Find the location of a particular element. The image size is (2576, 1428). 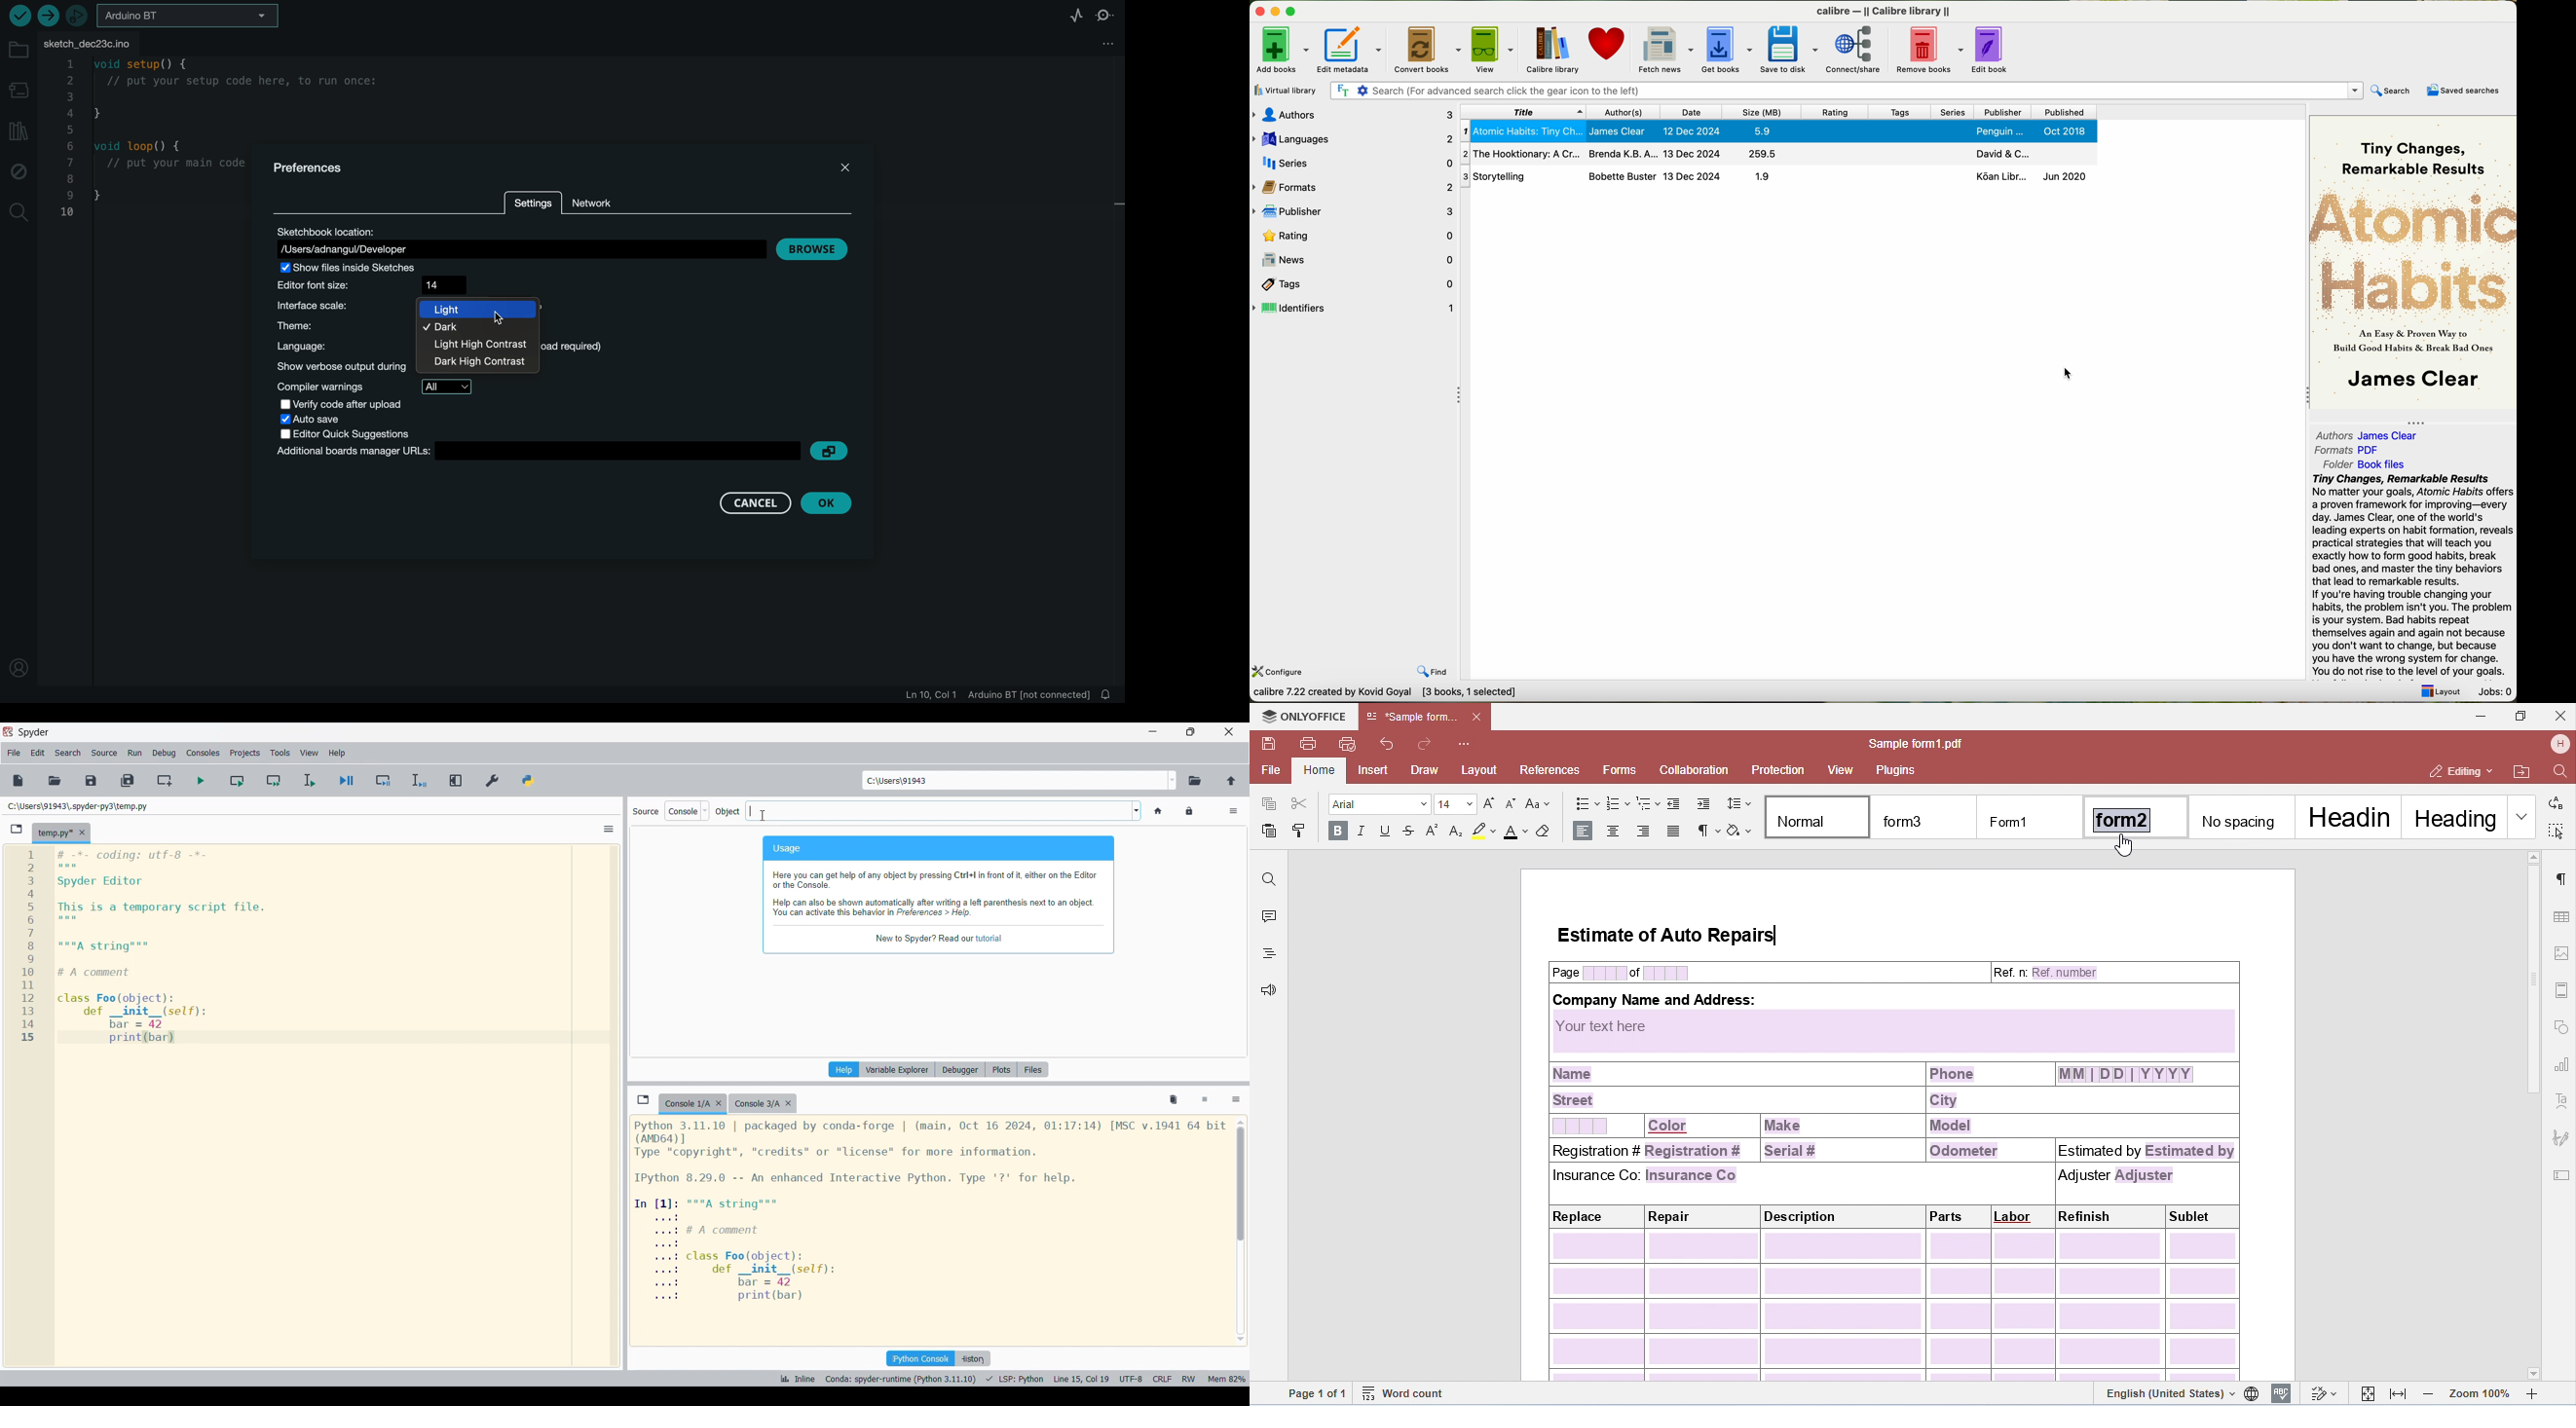

RW is located at coordinates (1190, 1378).